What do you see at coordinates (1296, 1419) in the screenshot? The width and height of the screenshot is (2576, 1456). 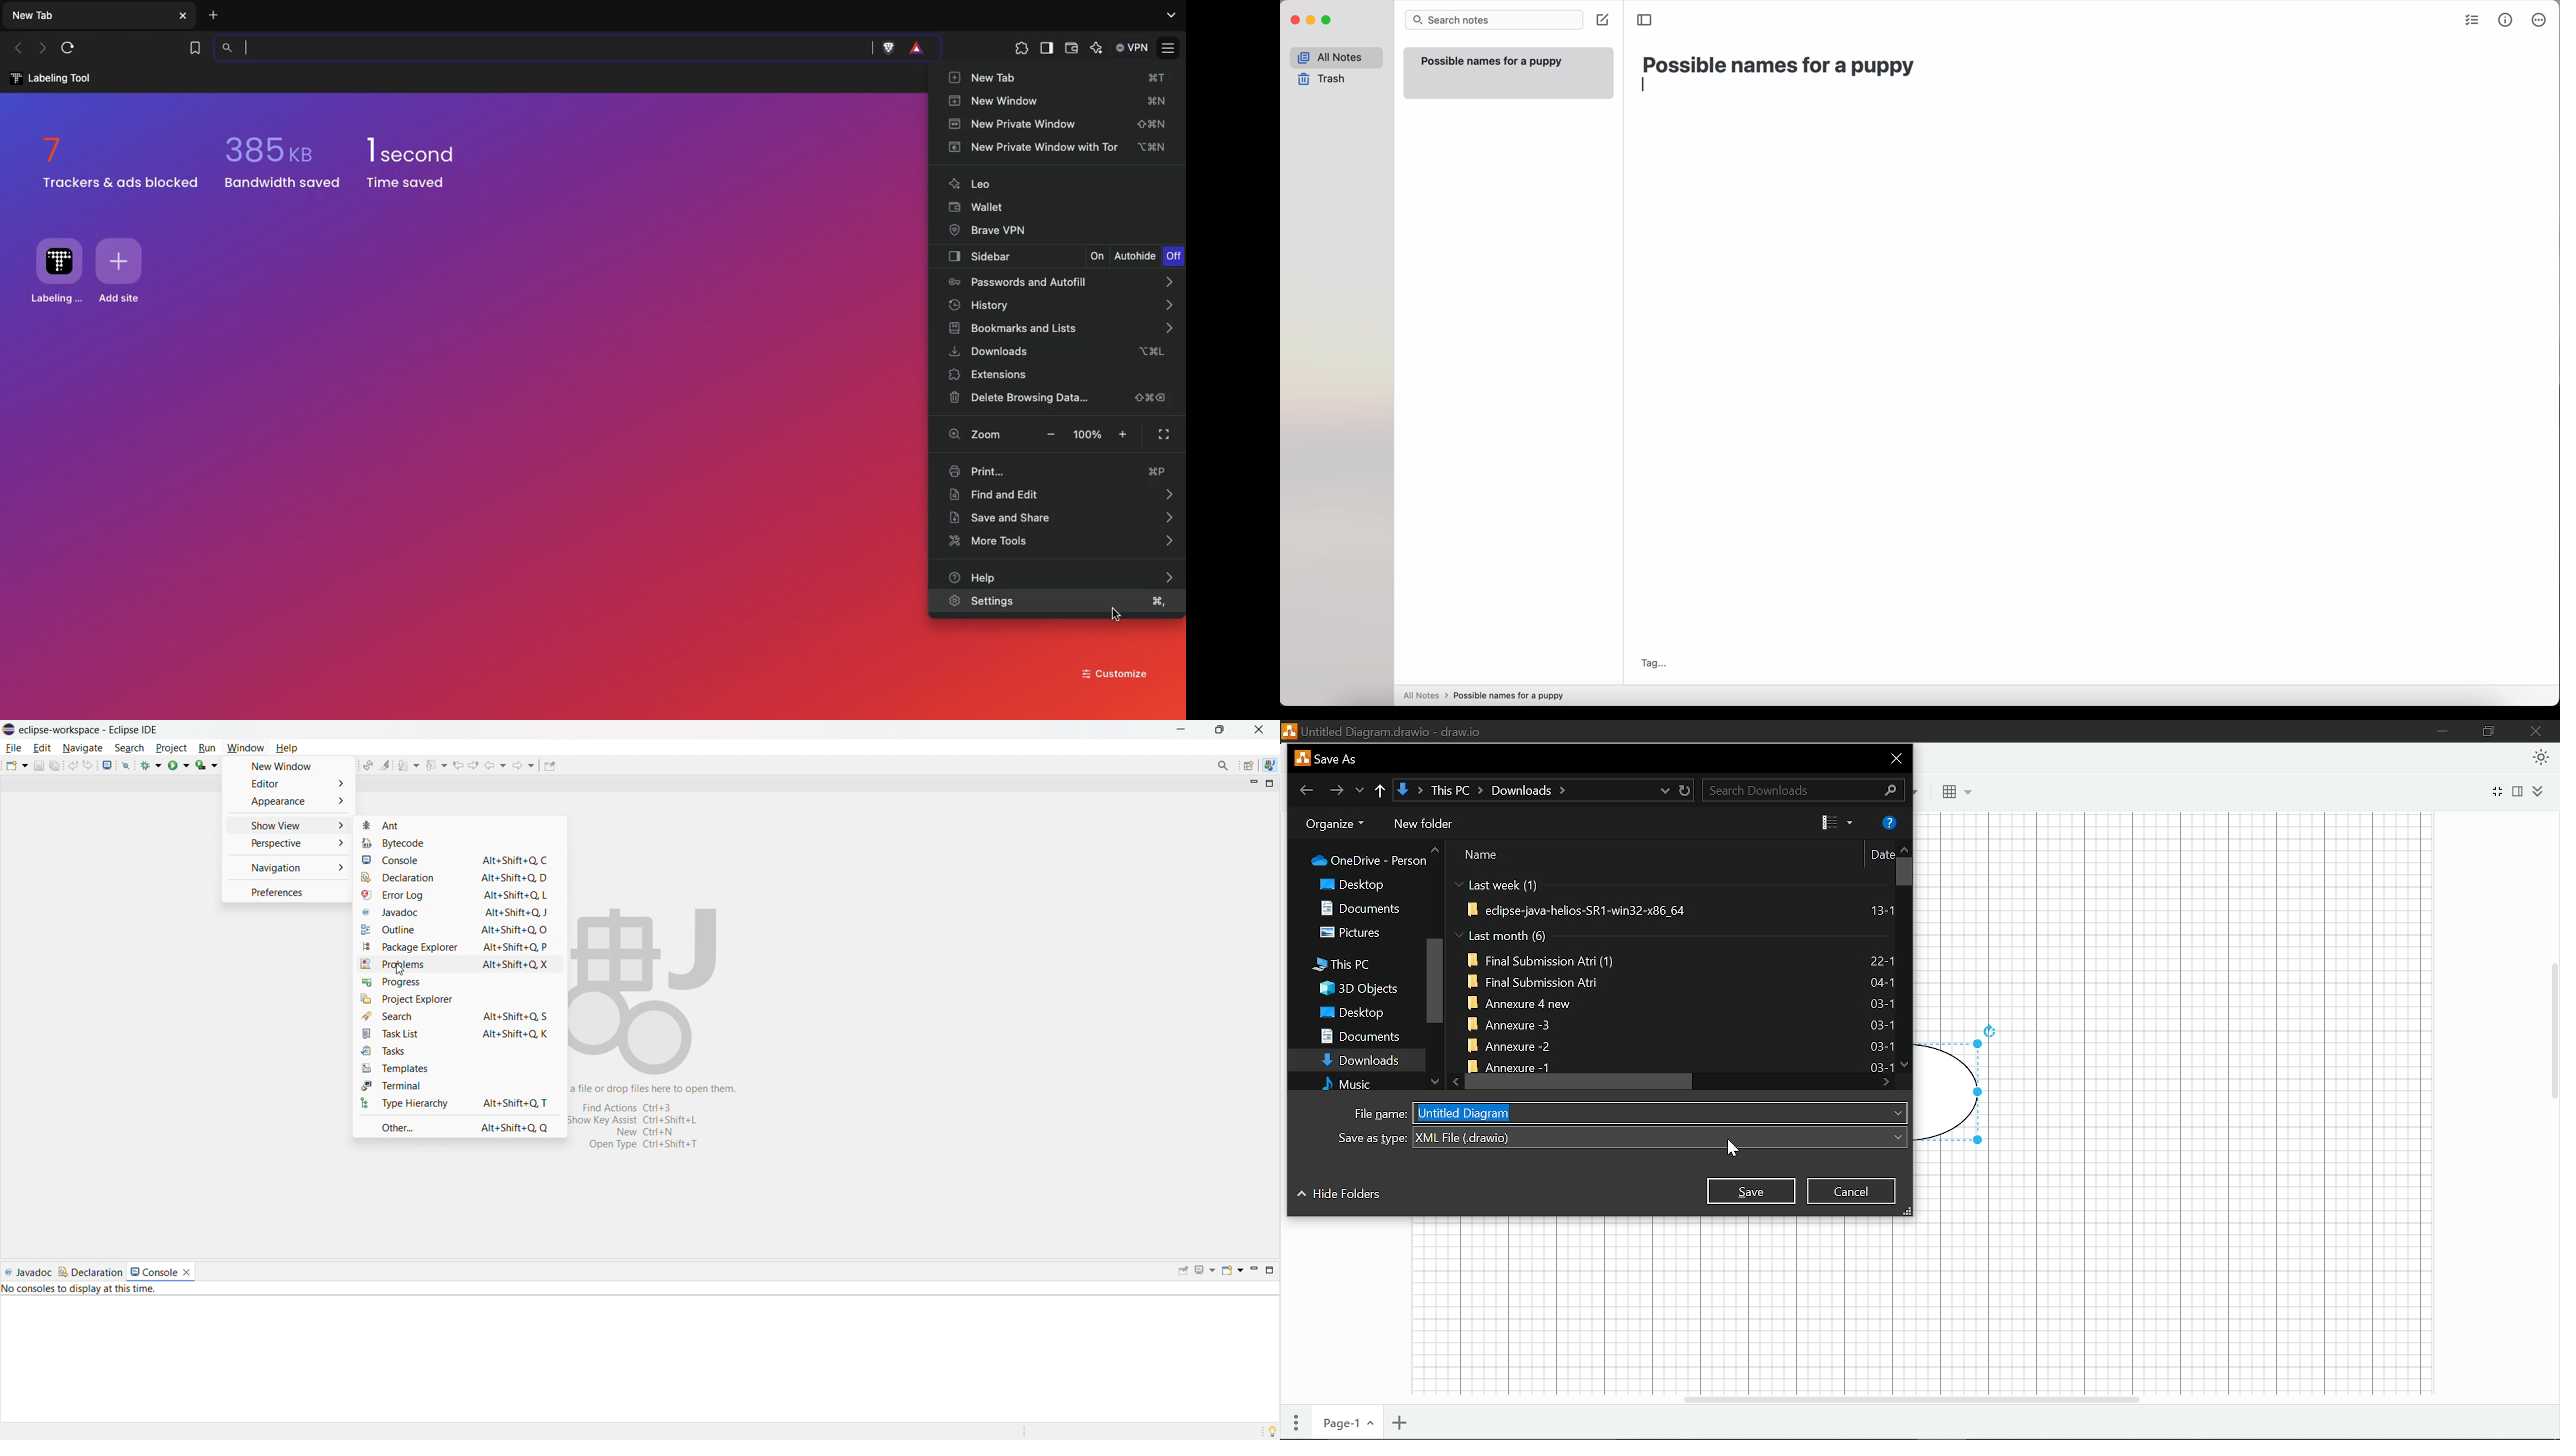 I see `Pages` at bounding box center [1296, 1419].